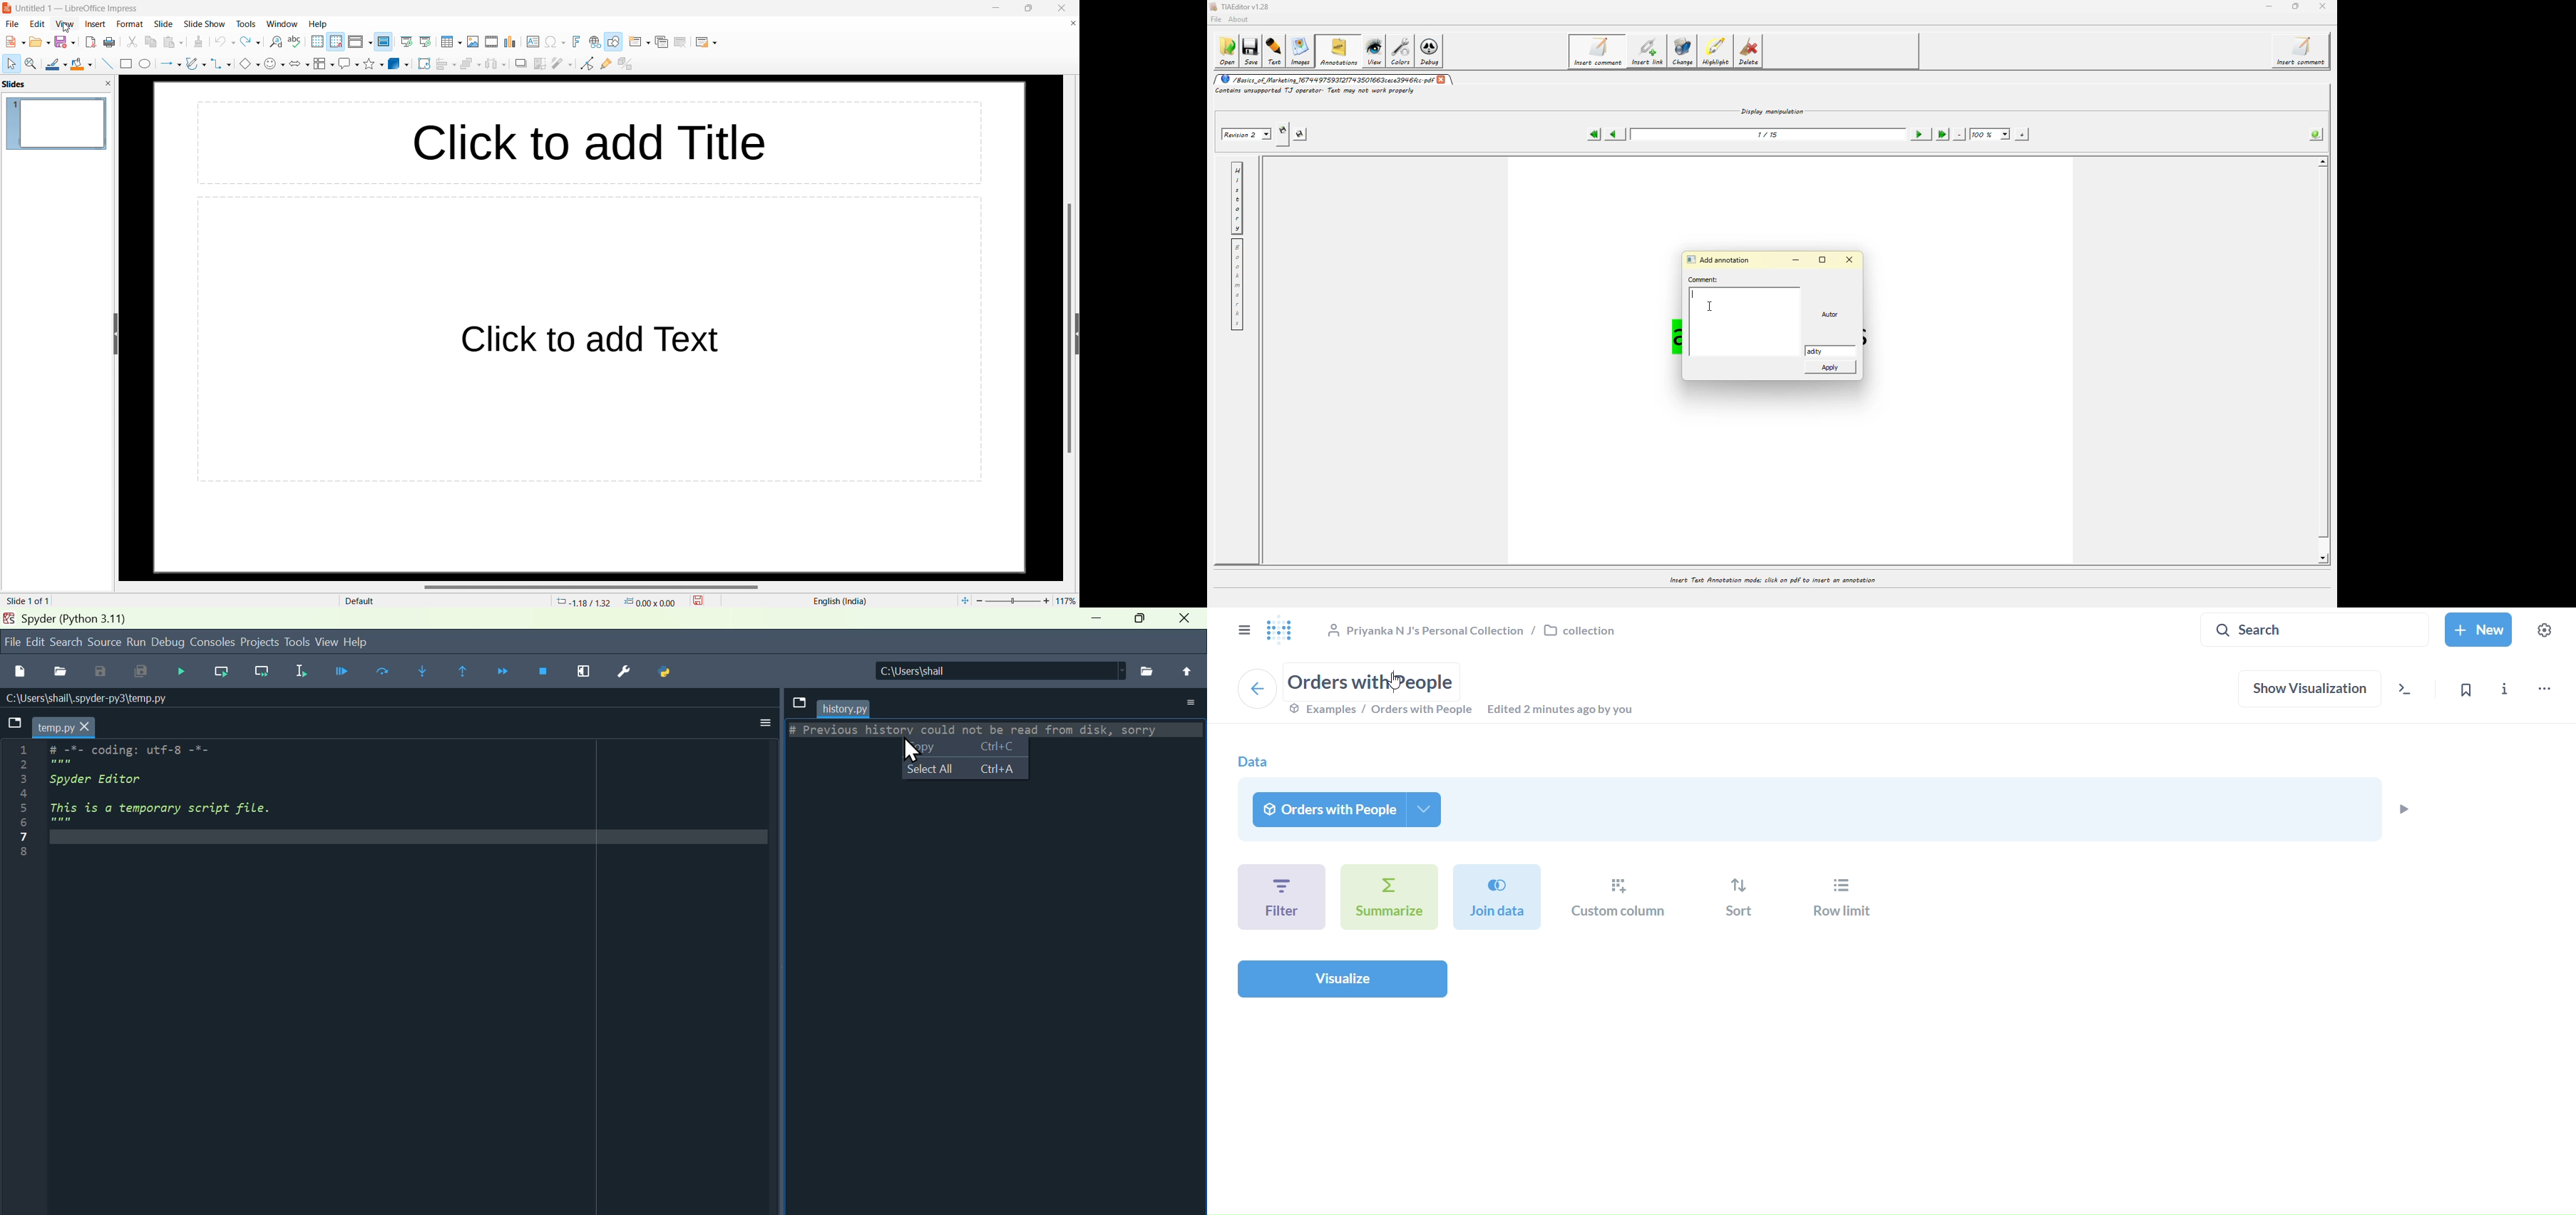 The height and width of the screenshot is (1232, 2576). Describe the element at coordinates (126, 64) in the screenshot. I see `rectangle` at that location.